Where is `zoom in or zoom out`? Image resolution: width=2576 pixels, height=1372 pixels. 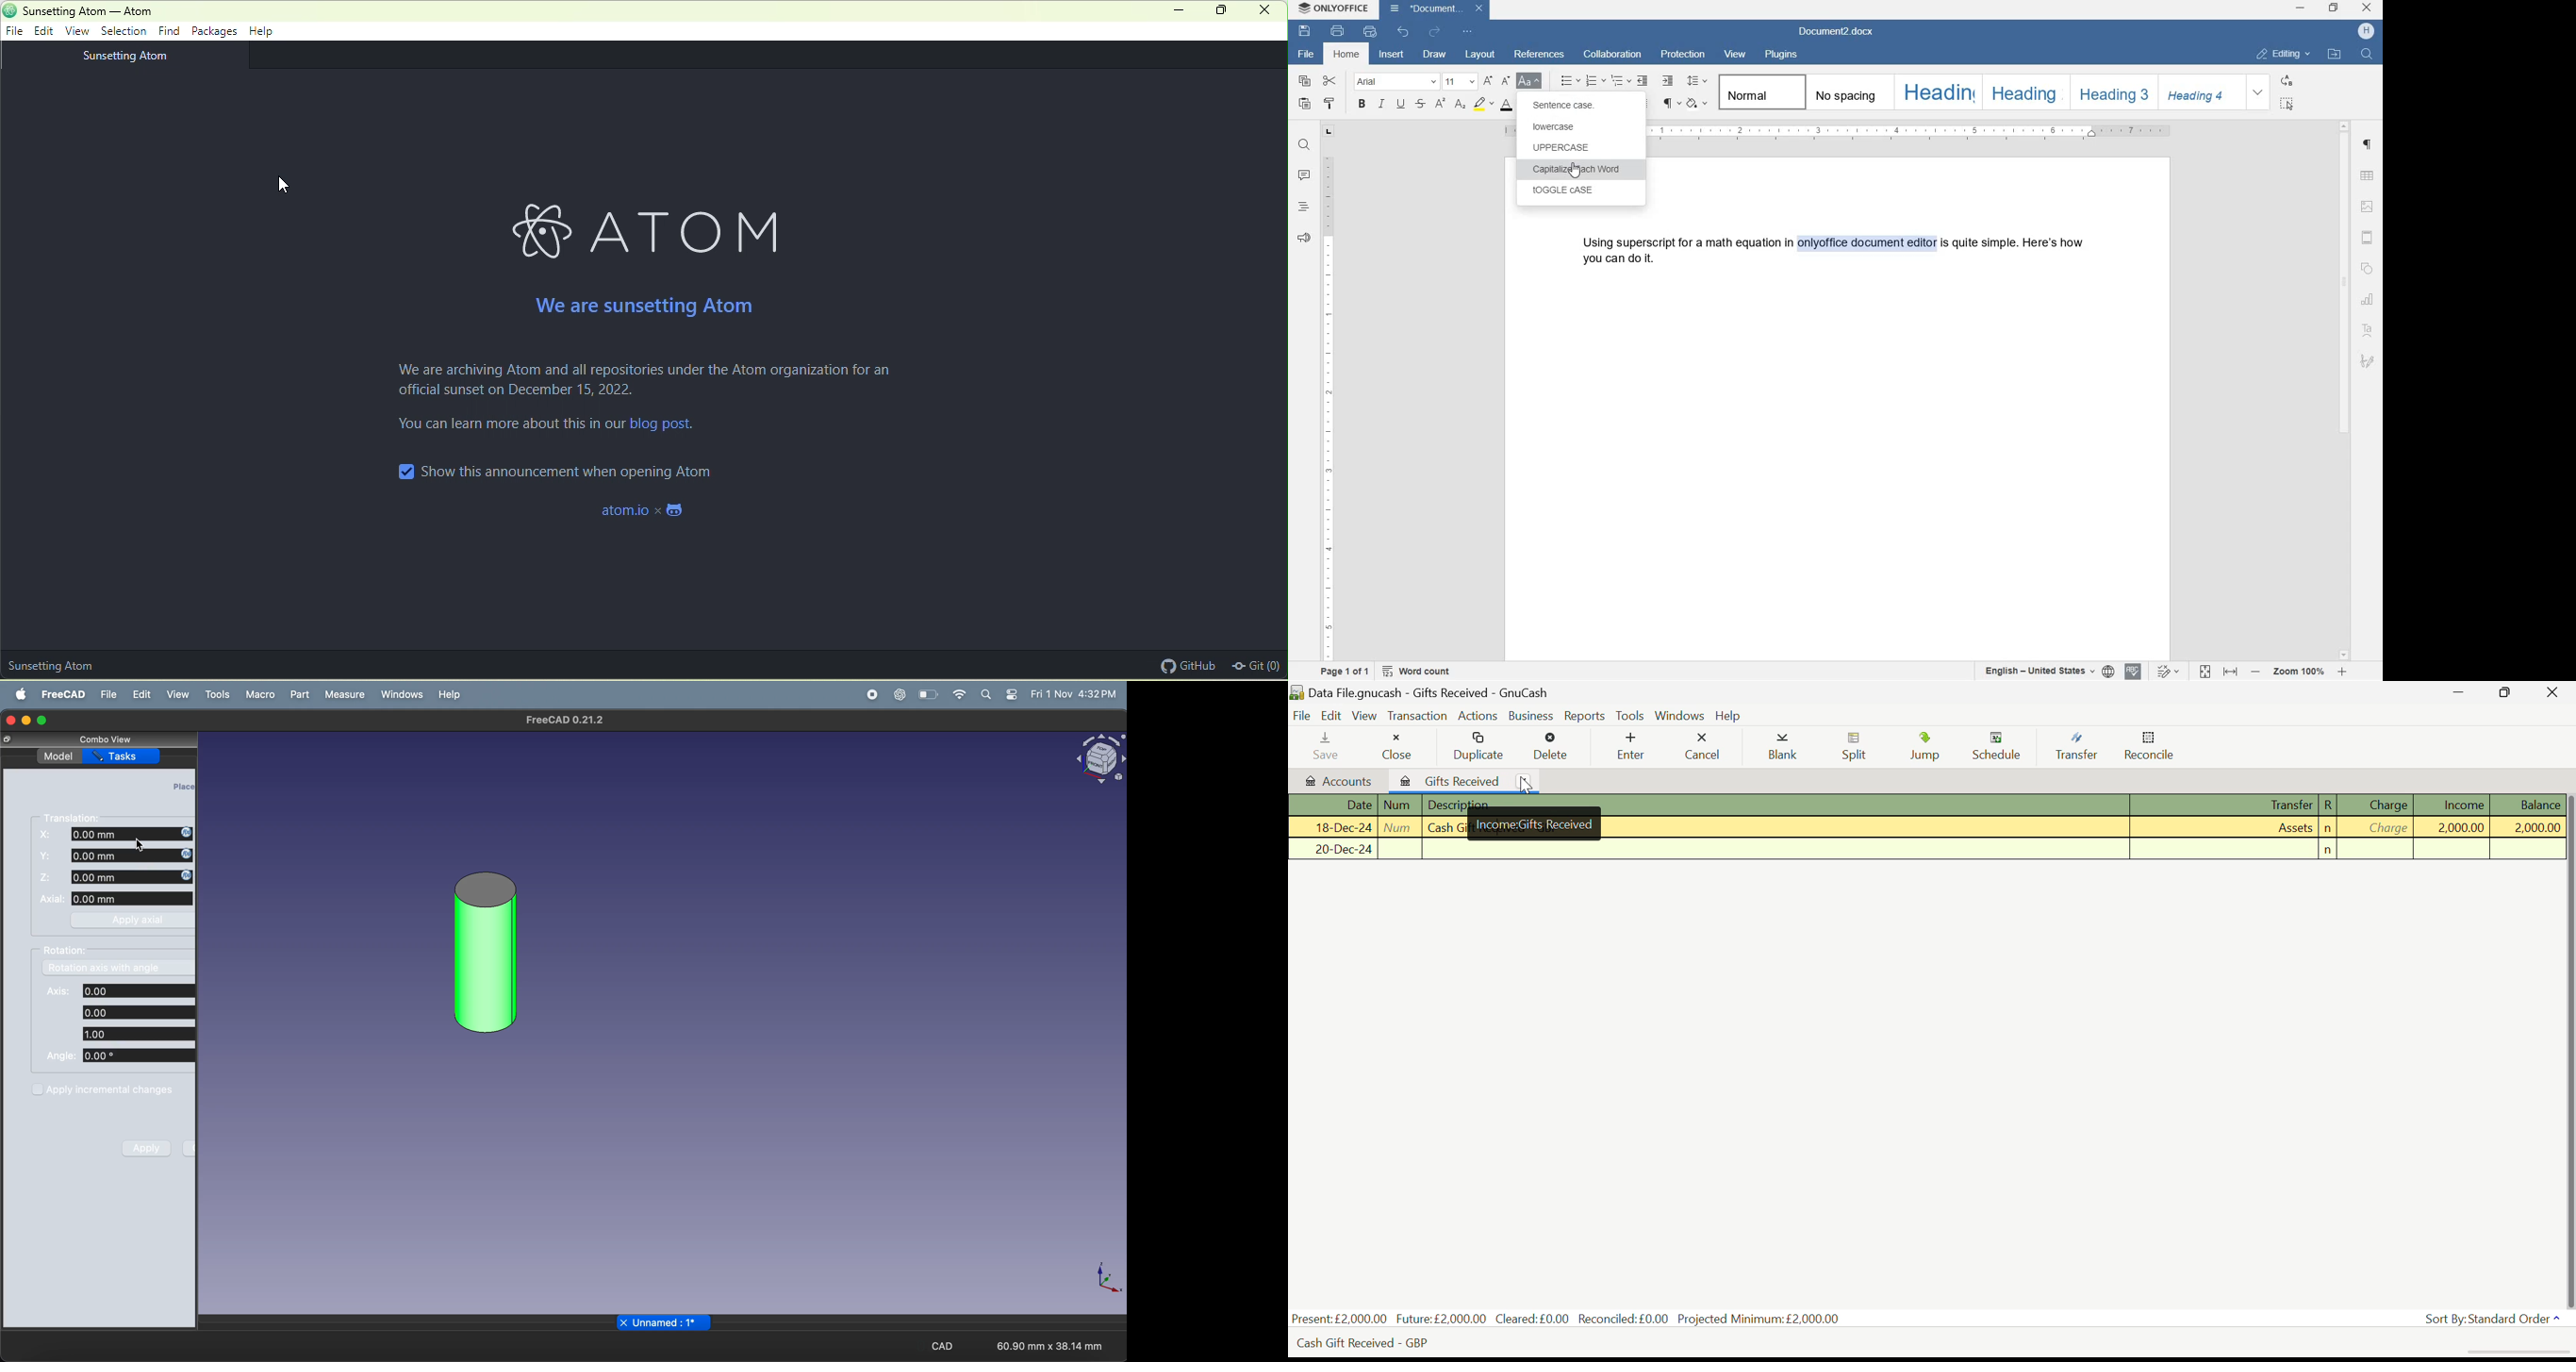 zoom in or zoom out is located at coordinates (2300, 671).